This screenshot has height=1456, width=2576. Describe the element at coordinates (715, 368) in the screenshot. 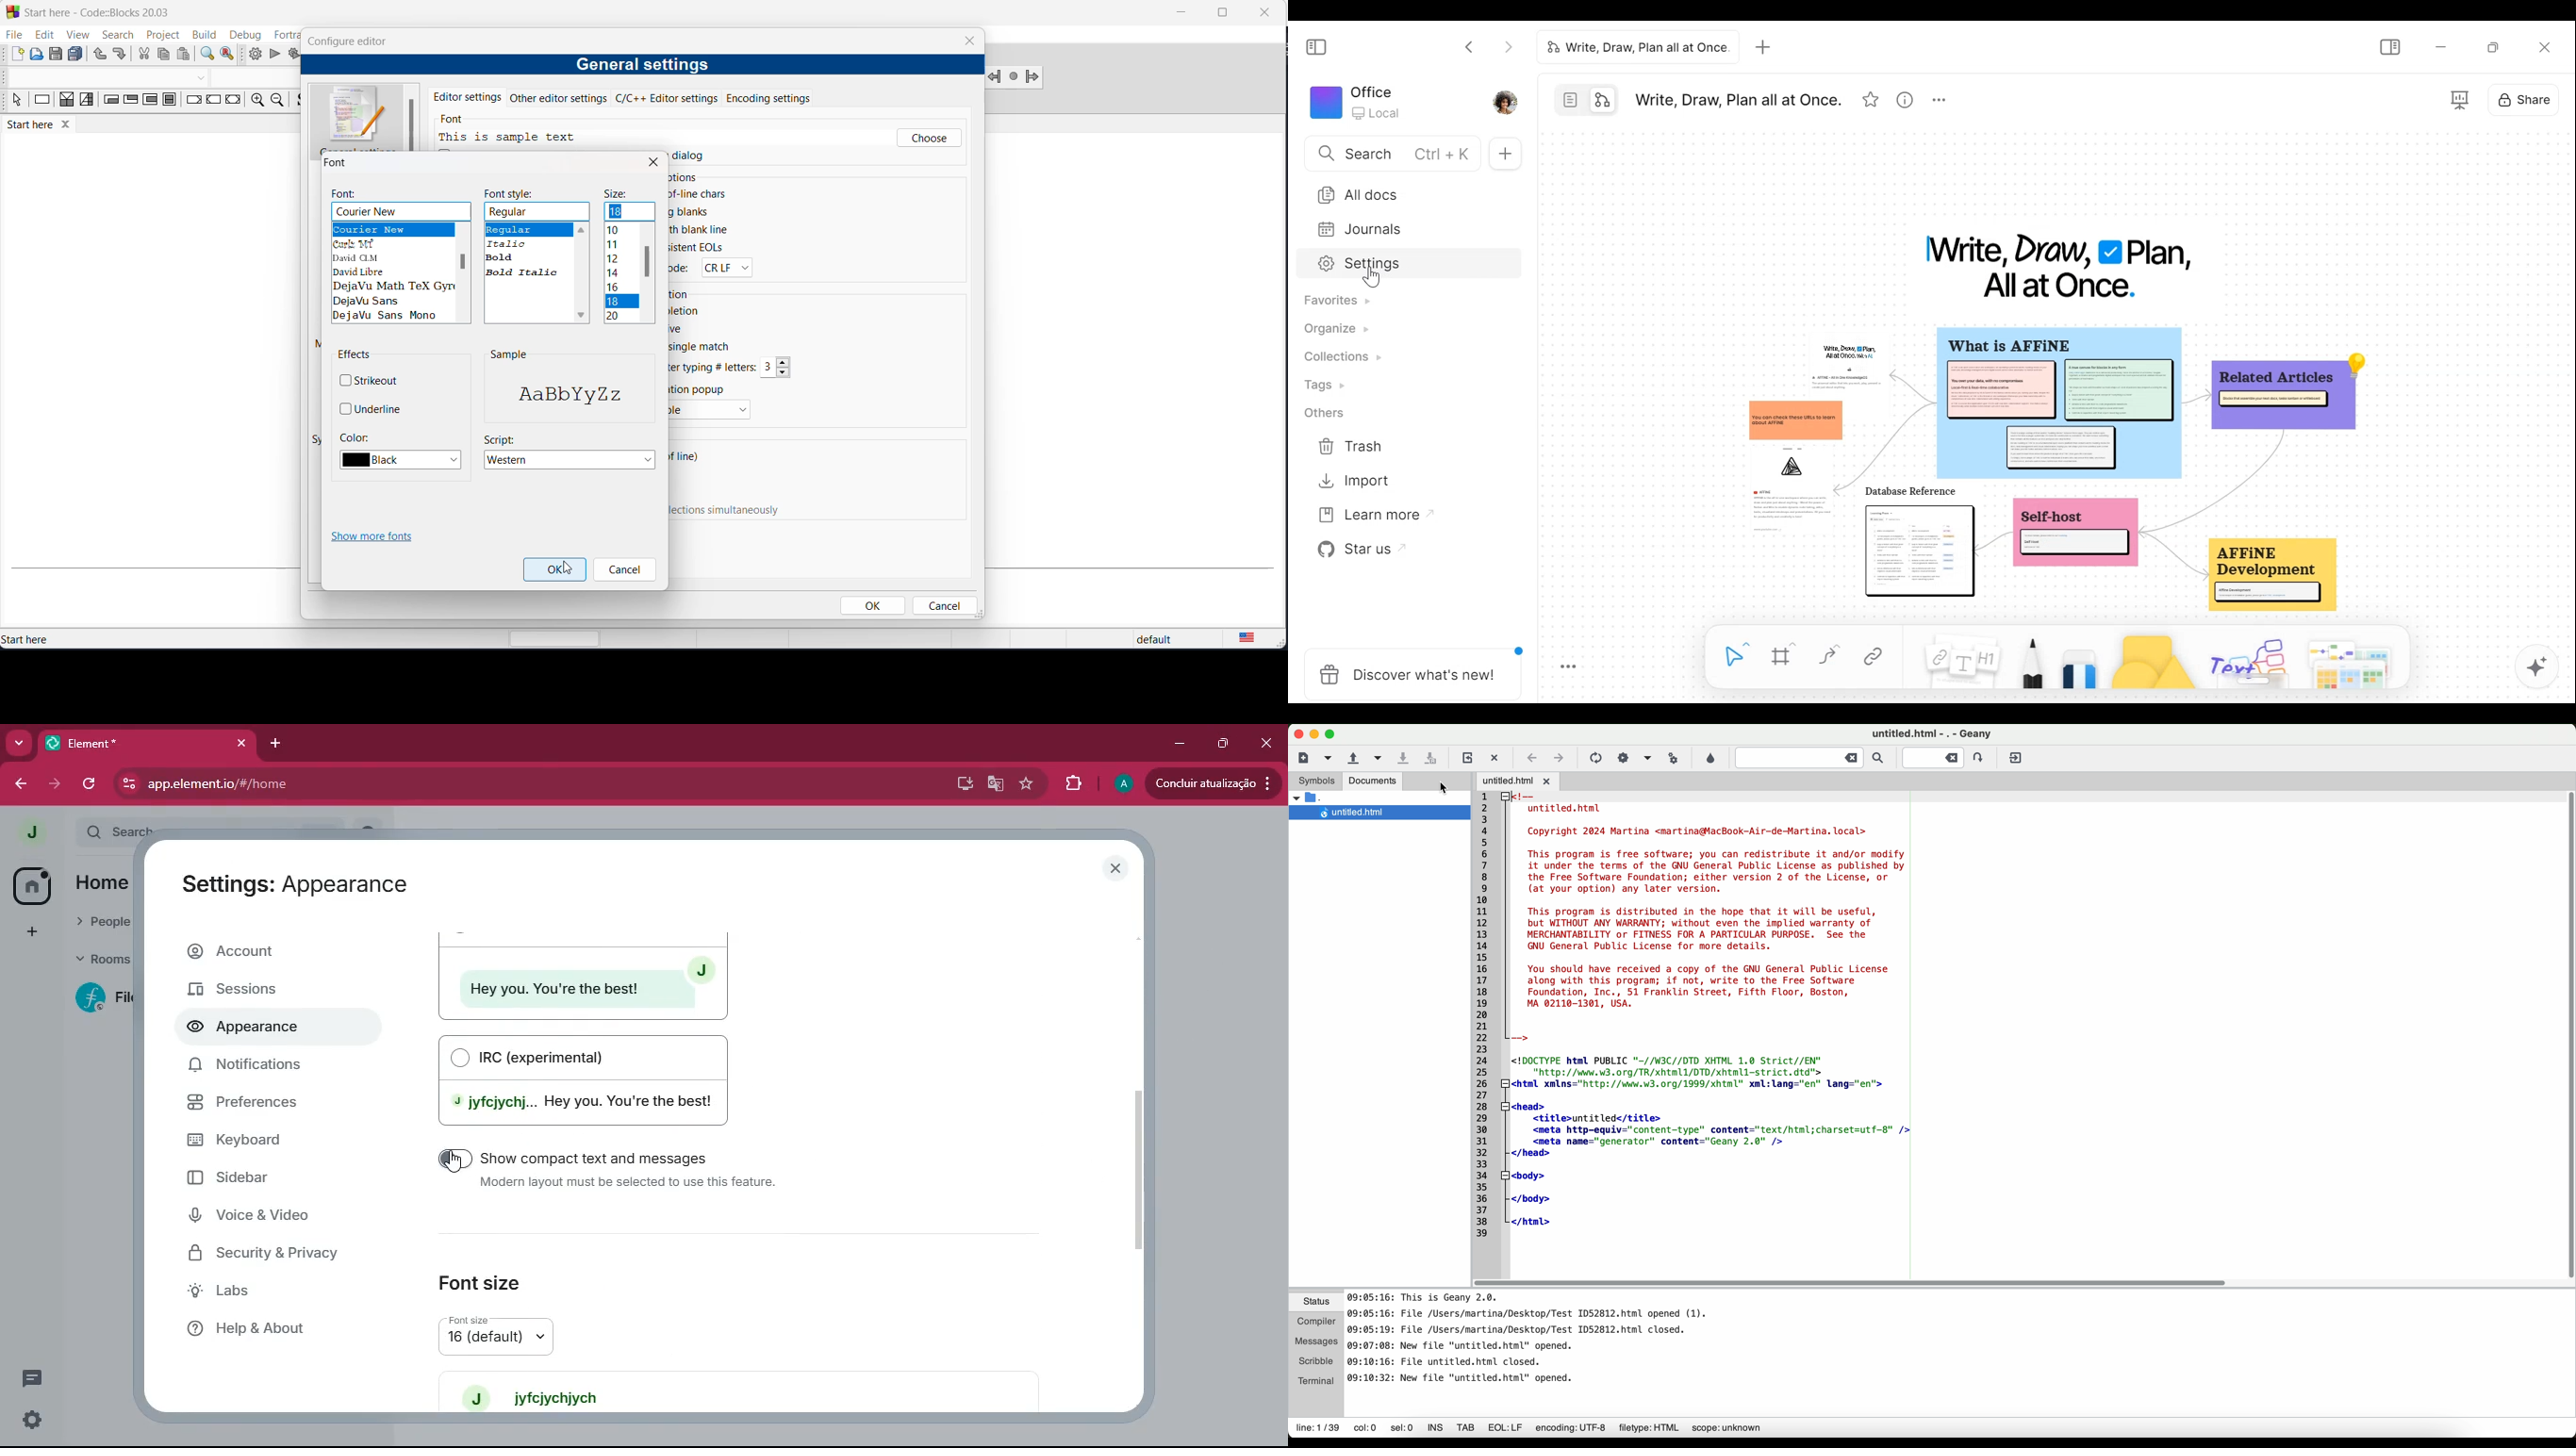

I see `Typing letters` at that location.